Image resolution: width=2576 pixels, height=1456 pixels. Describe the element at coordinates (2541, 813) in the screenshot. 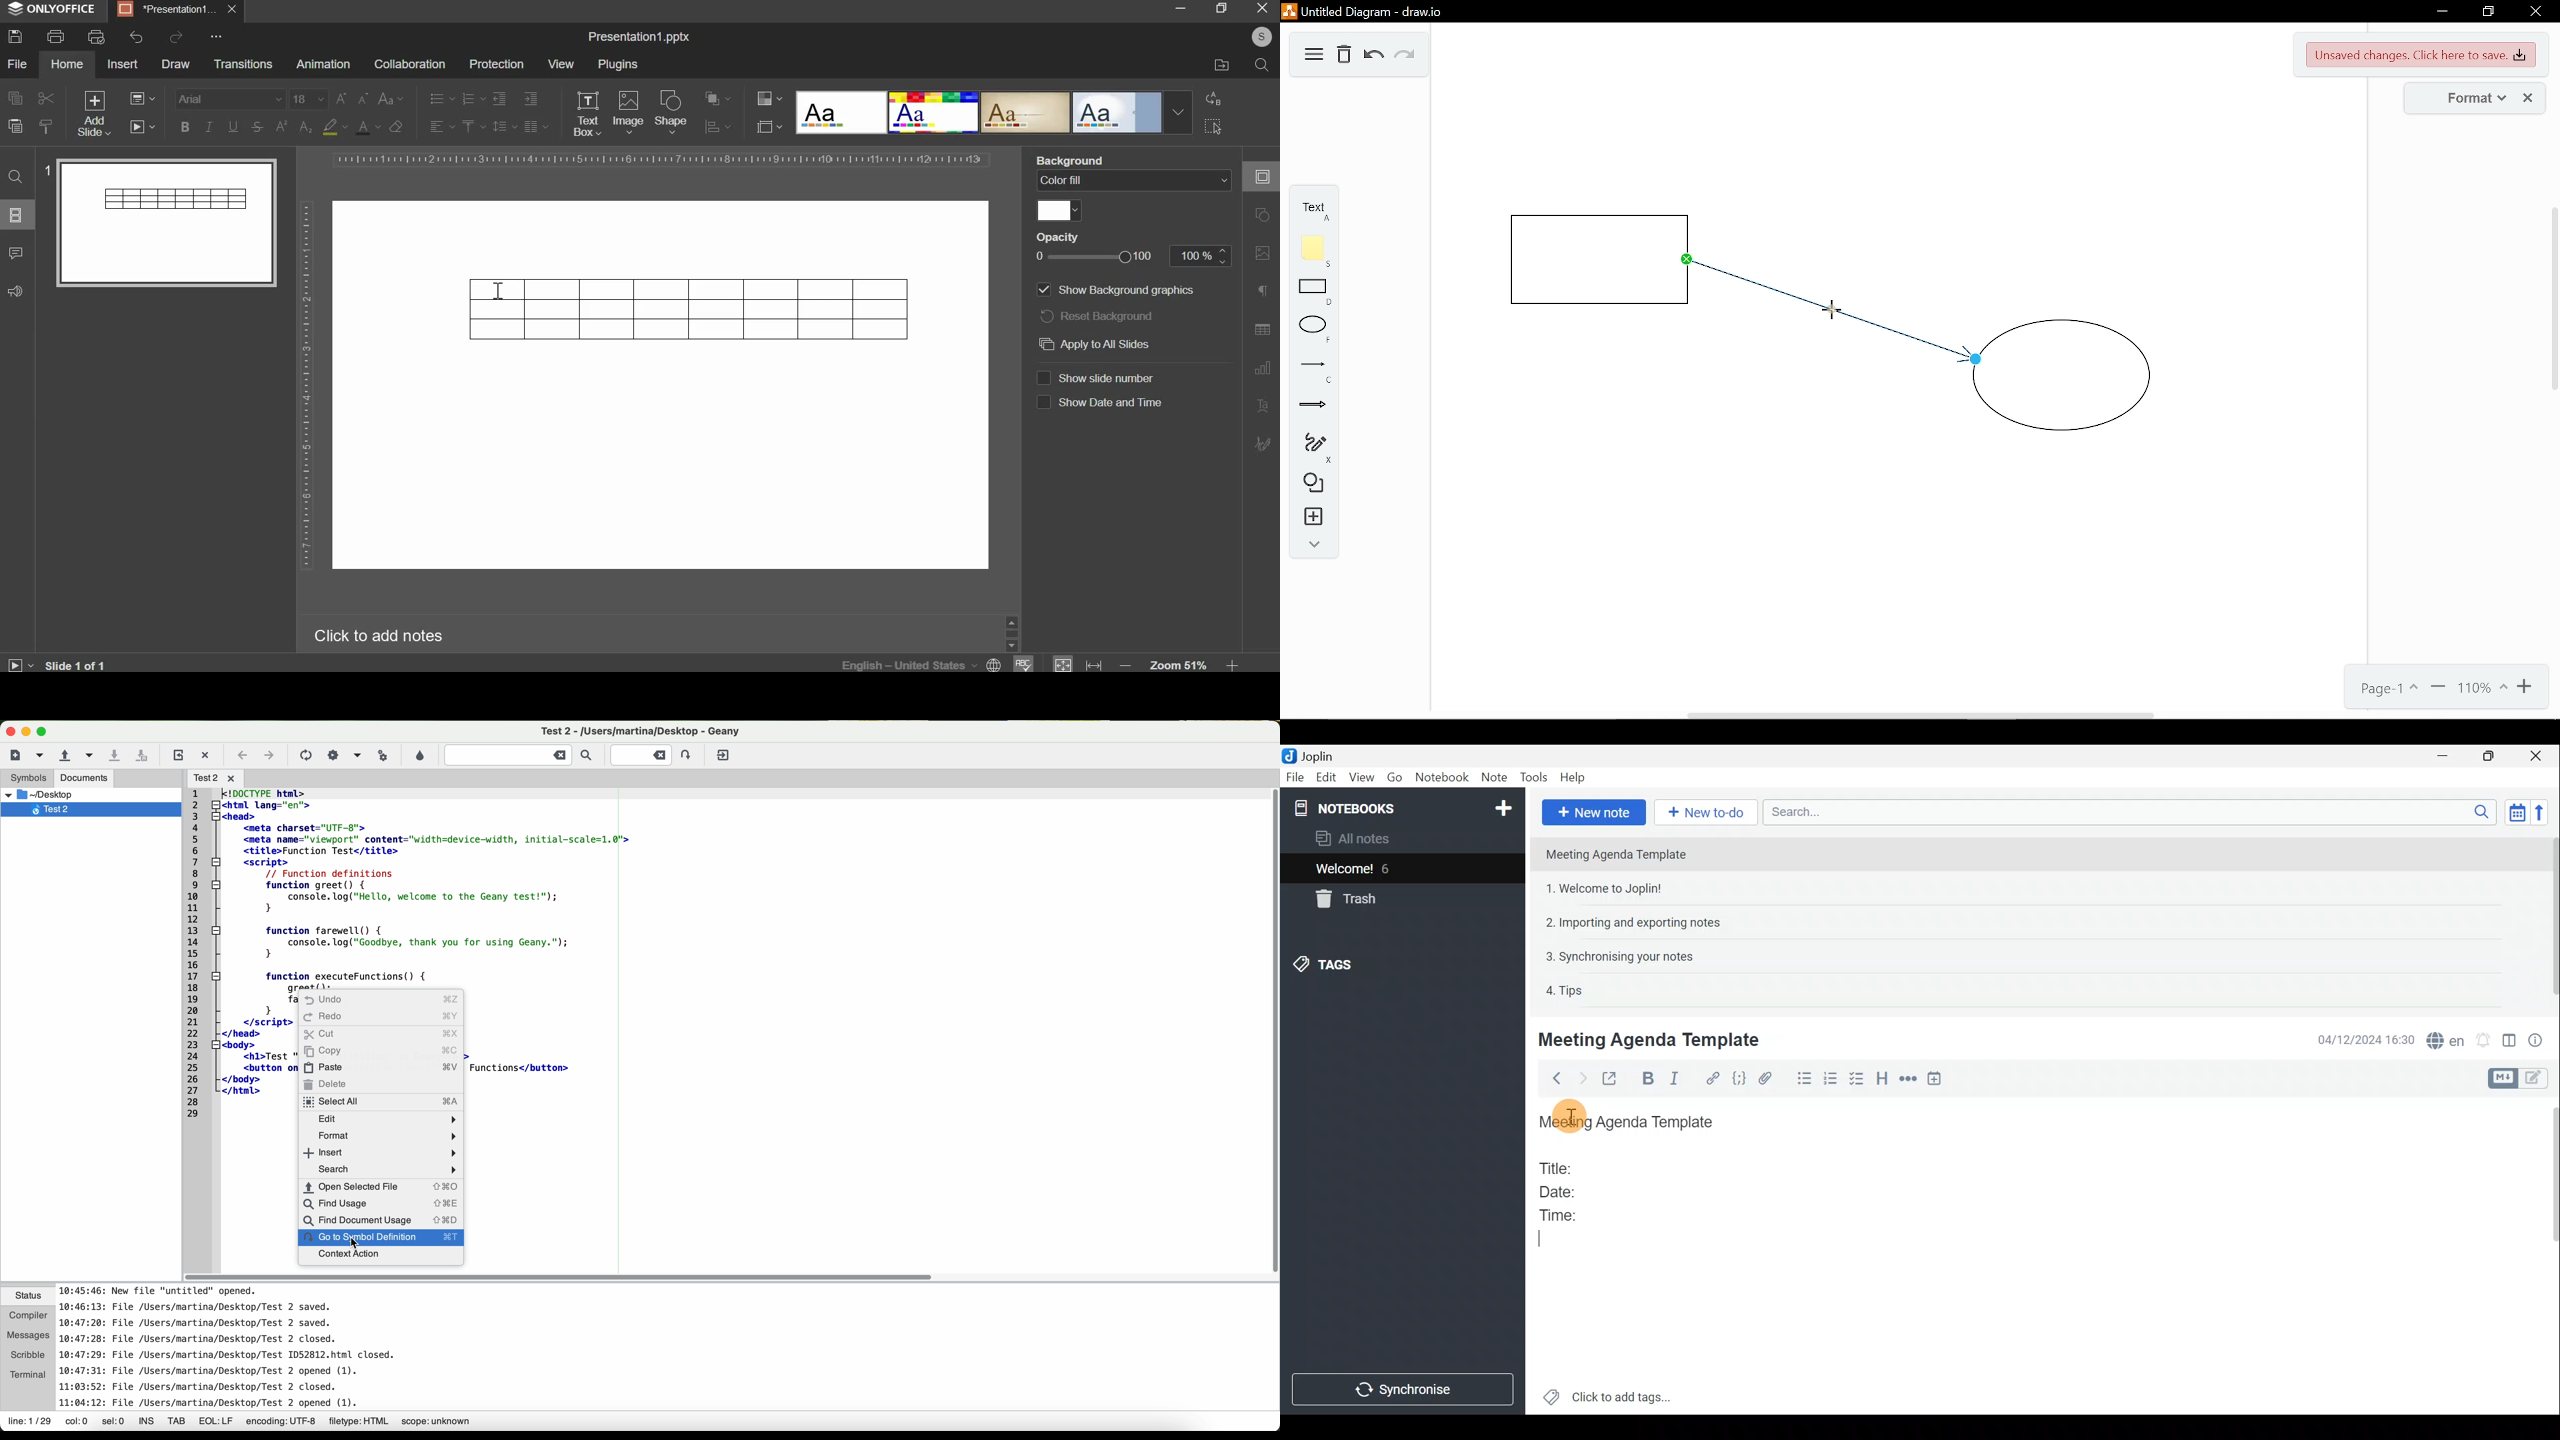

I see `Reverse sort order` at that location.